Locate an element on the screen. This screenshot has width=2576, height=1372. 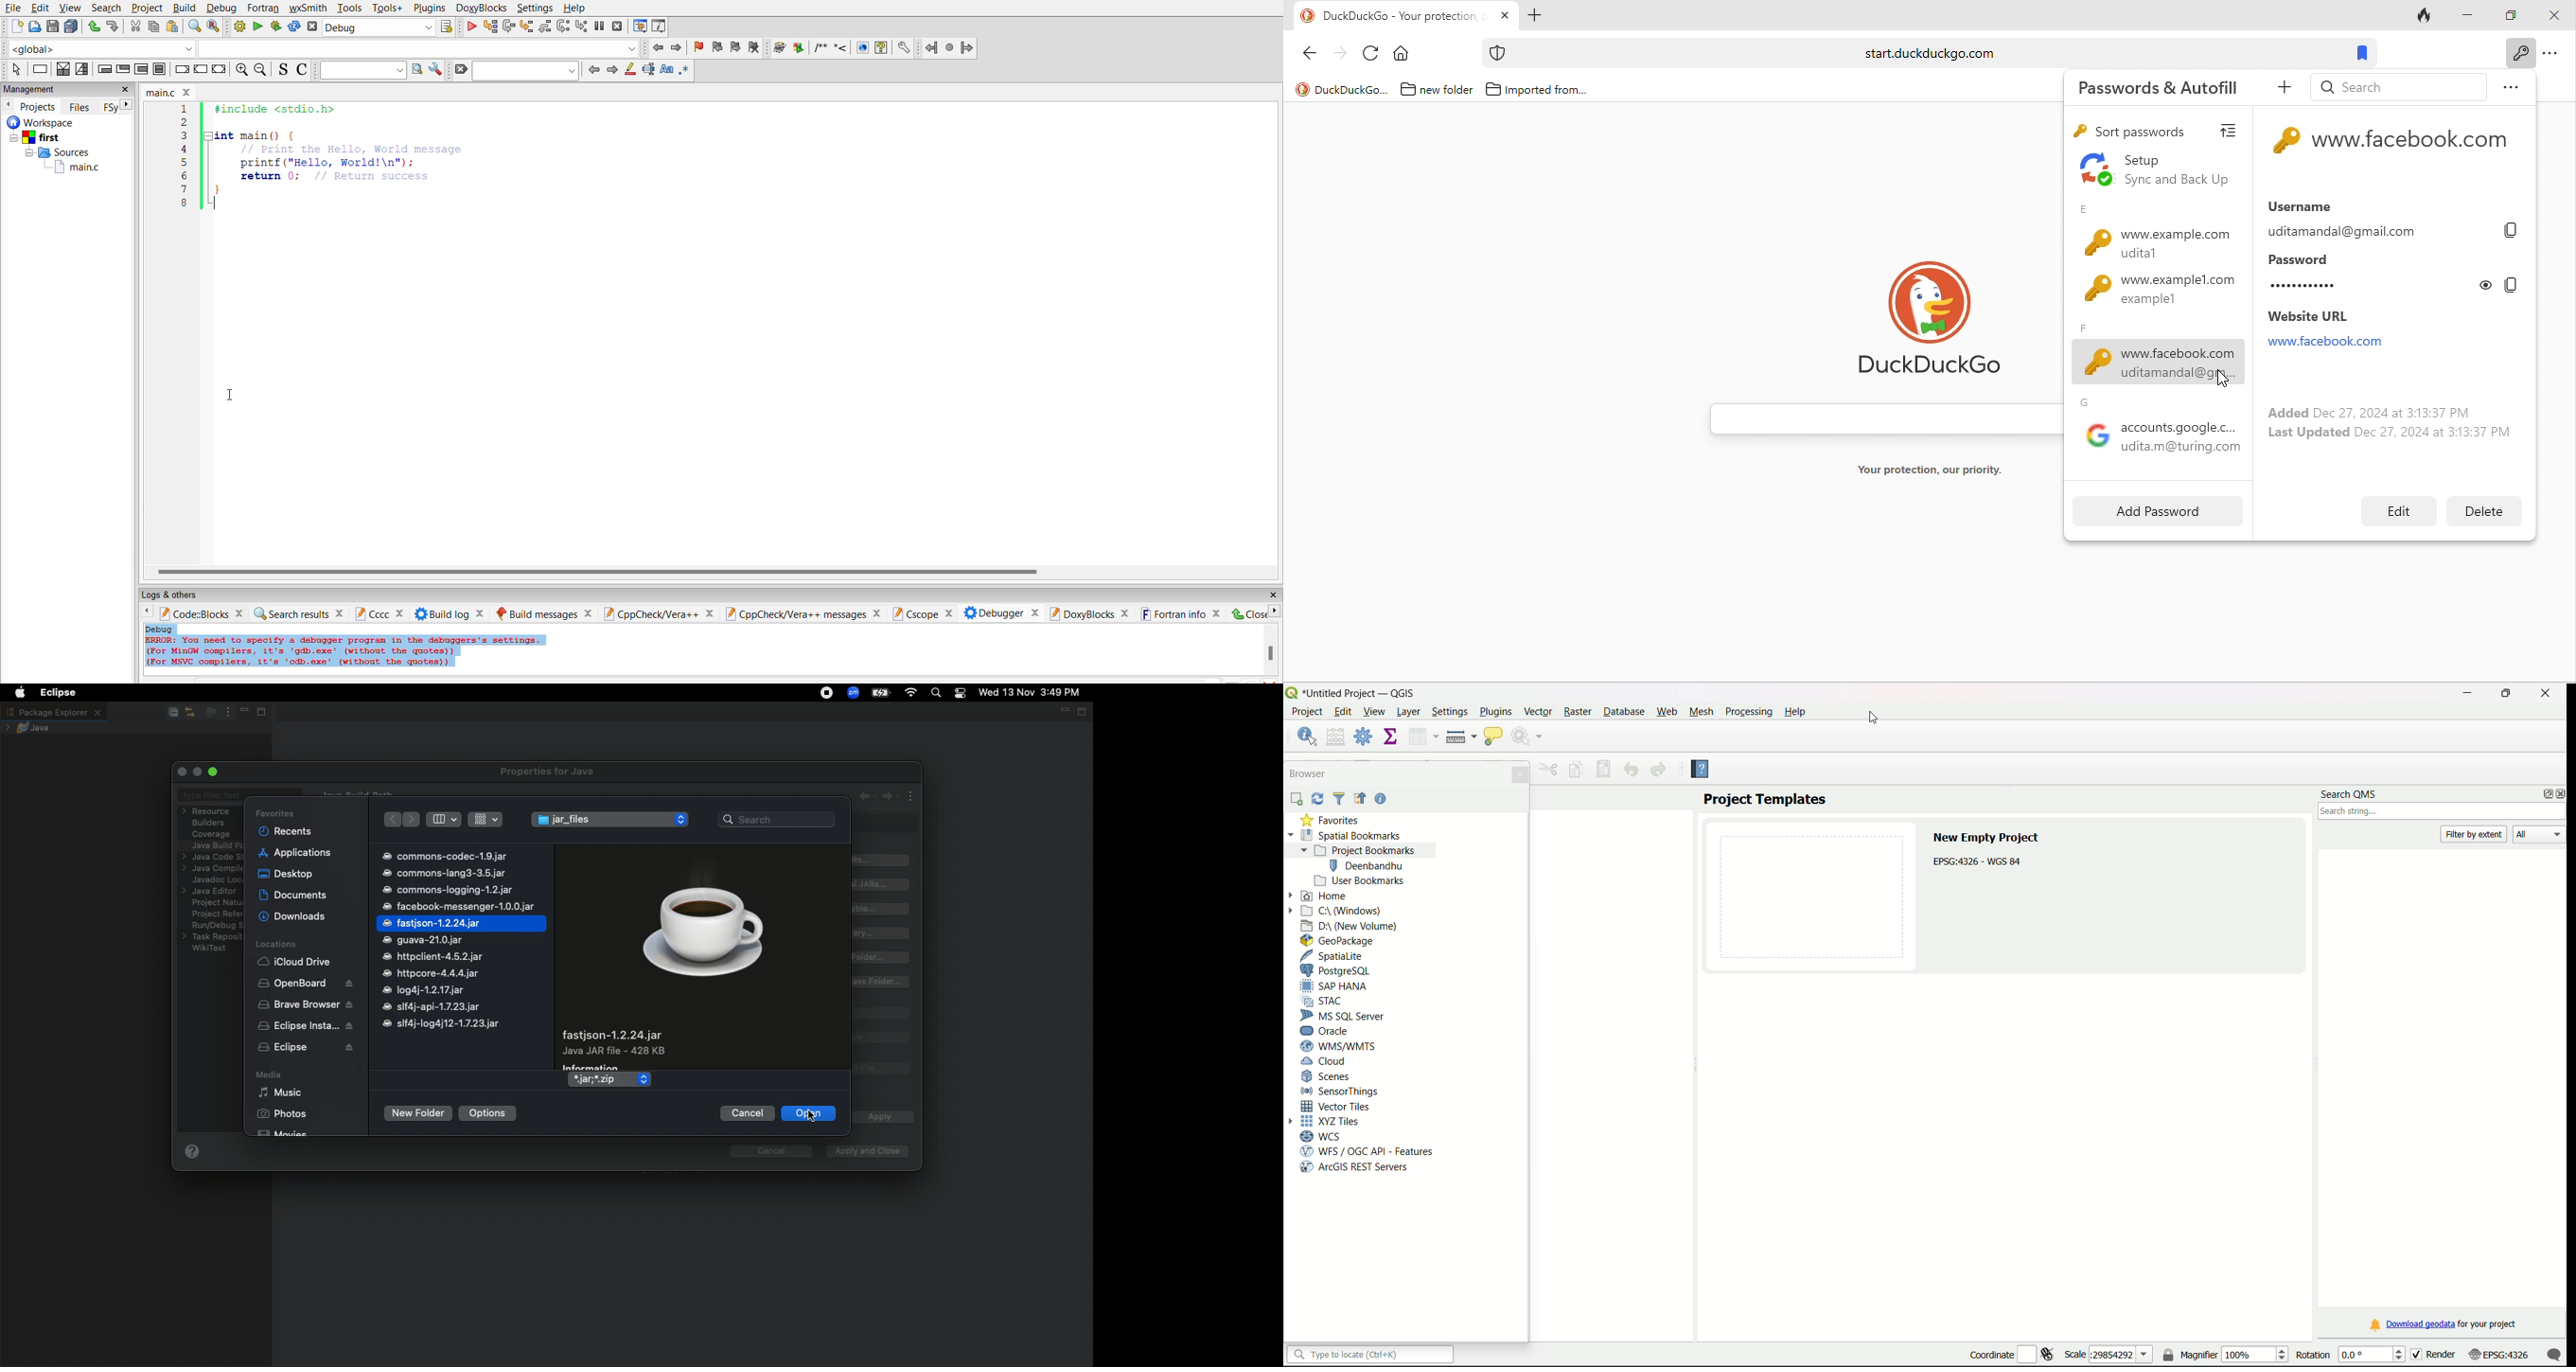
code completion compiler is located at coordinates (320, 48).